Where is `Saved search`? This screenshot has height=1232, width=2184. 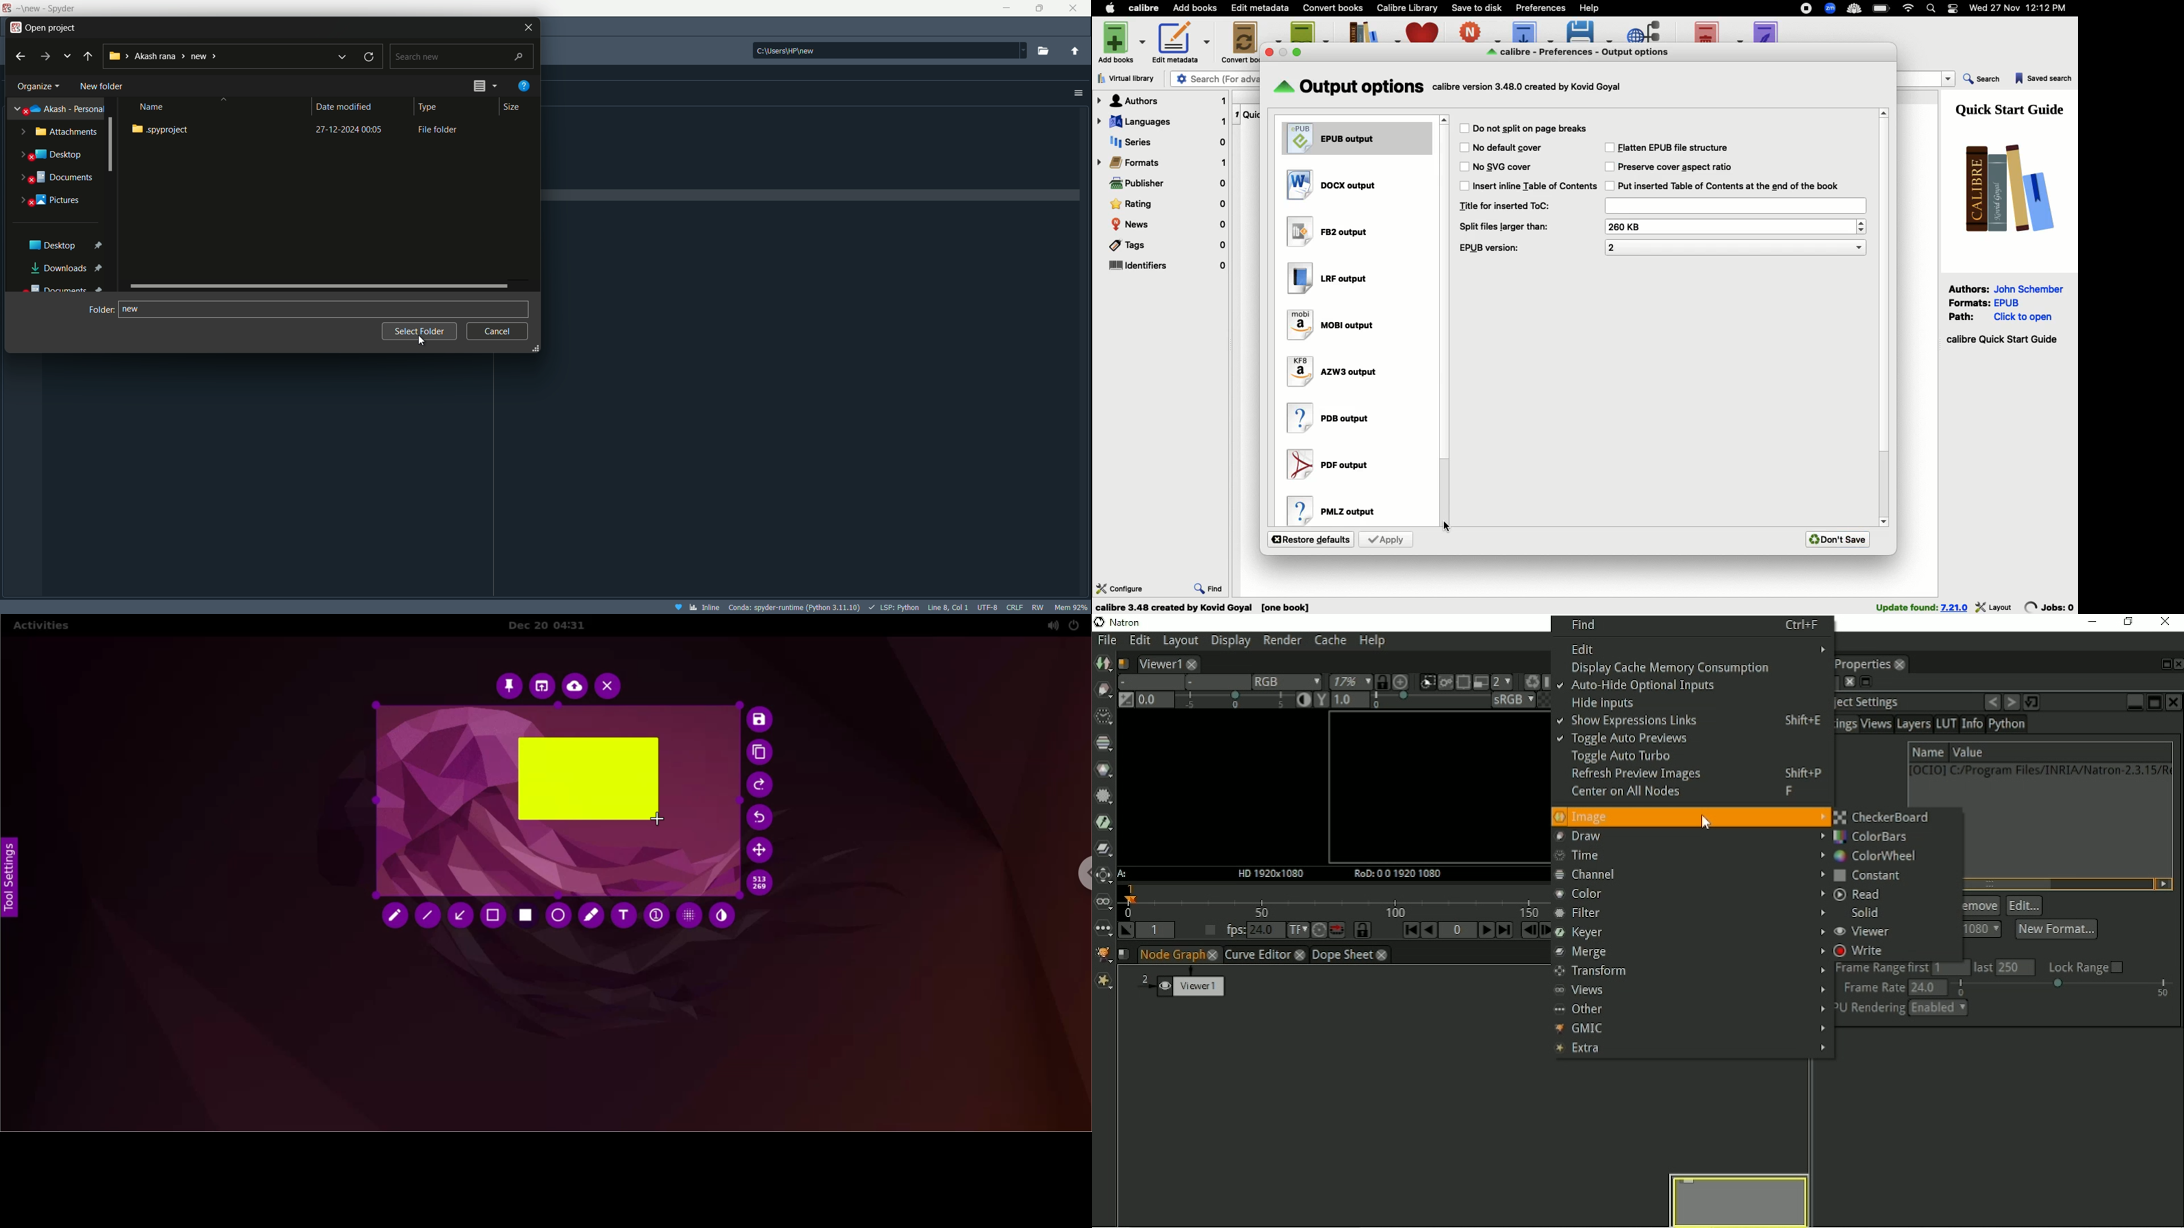 Saved search is located at coordinates (2045, 79).